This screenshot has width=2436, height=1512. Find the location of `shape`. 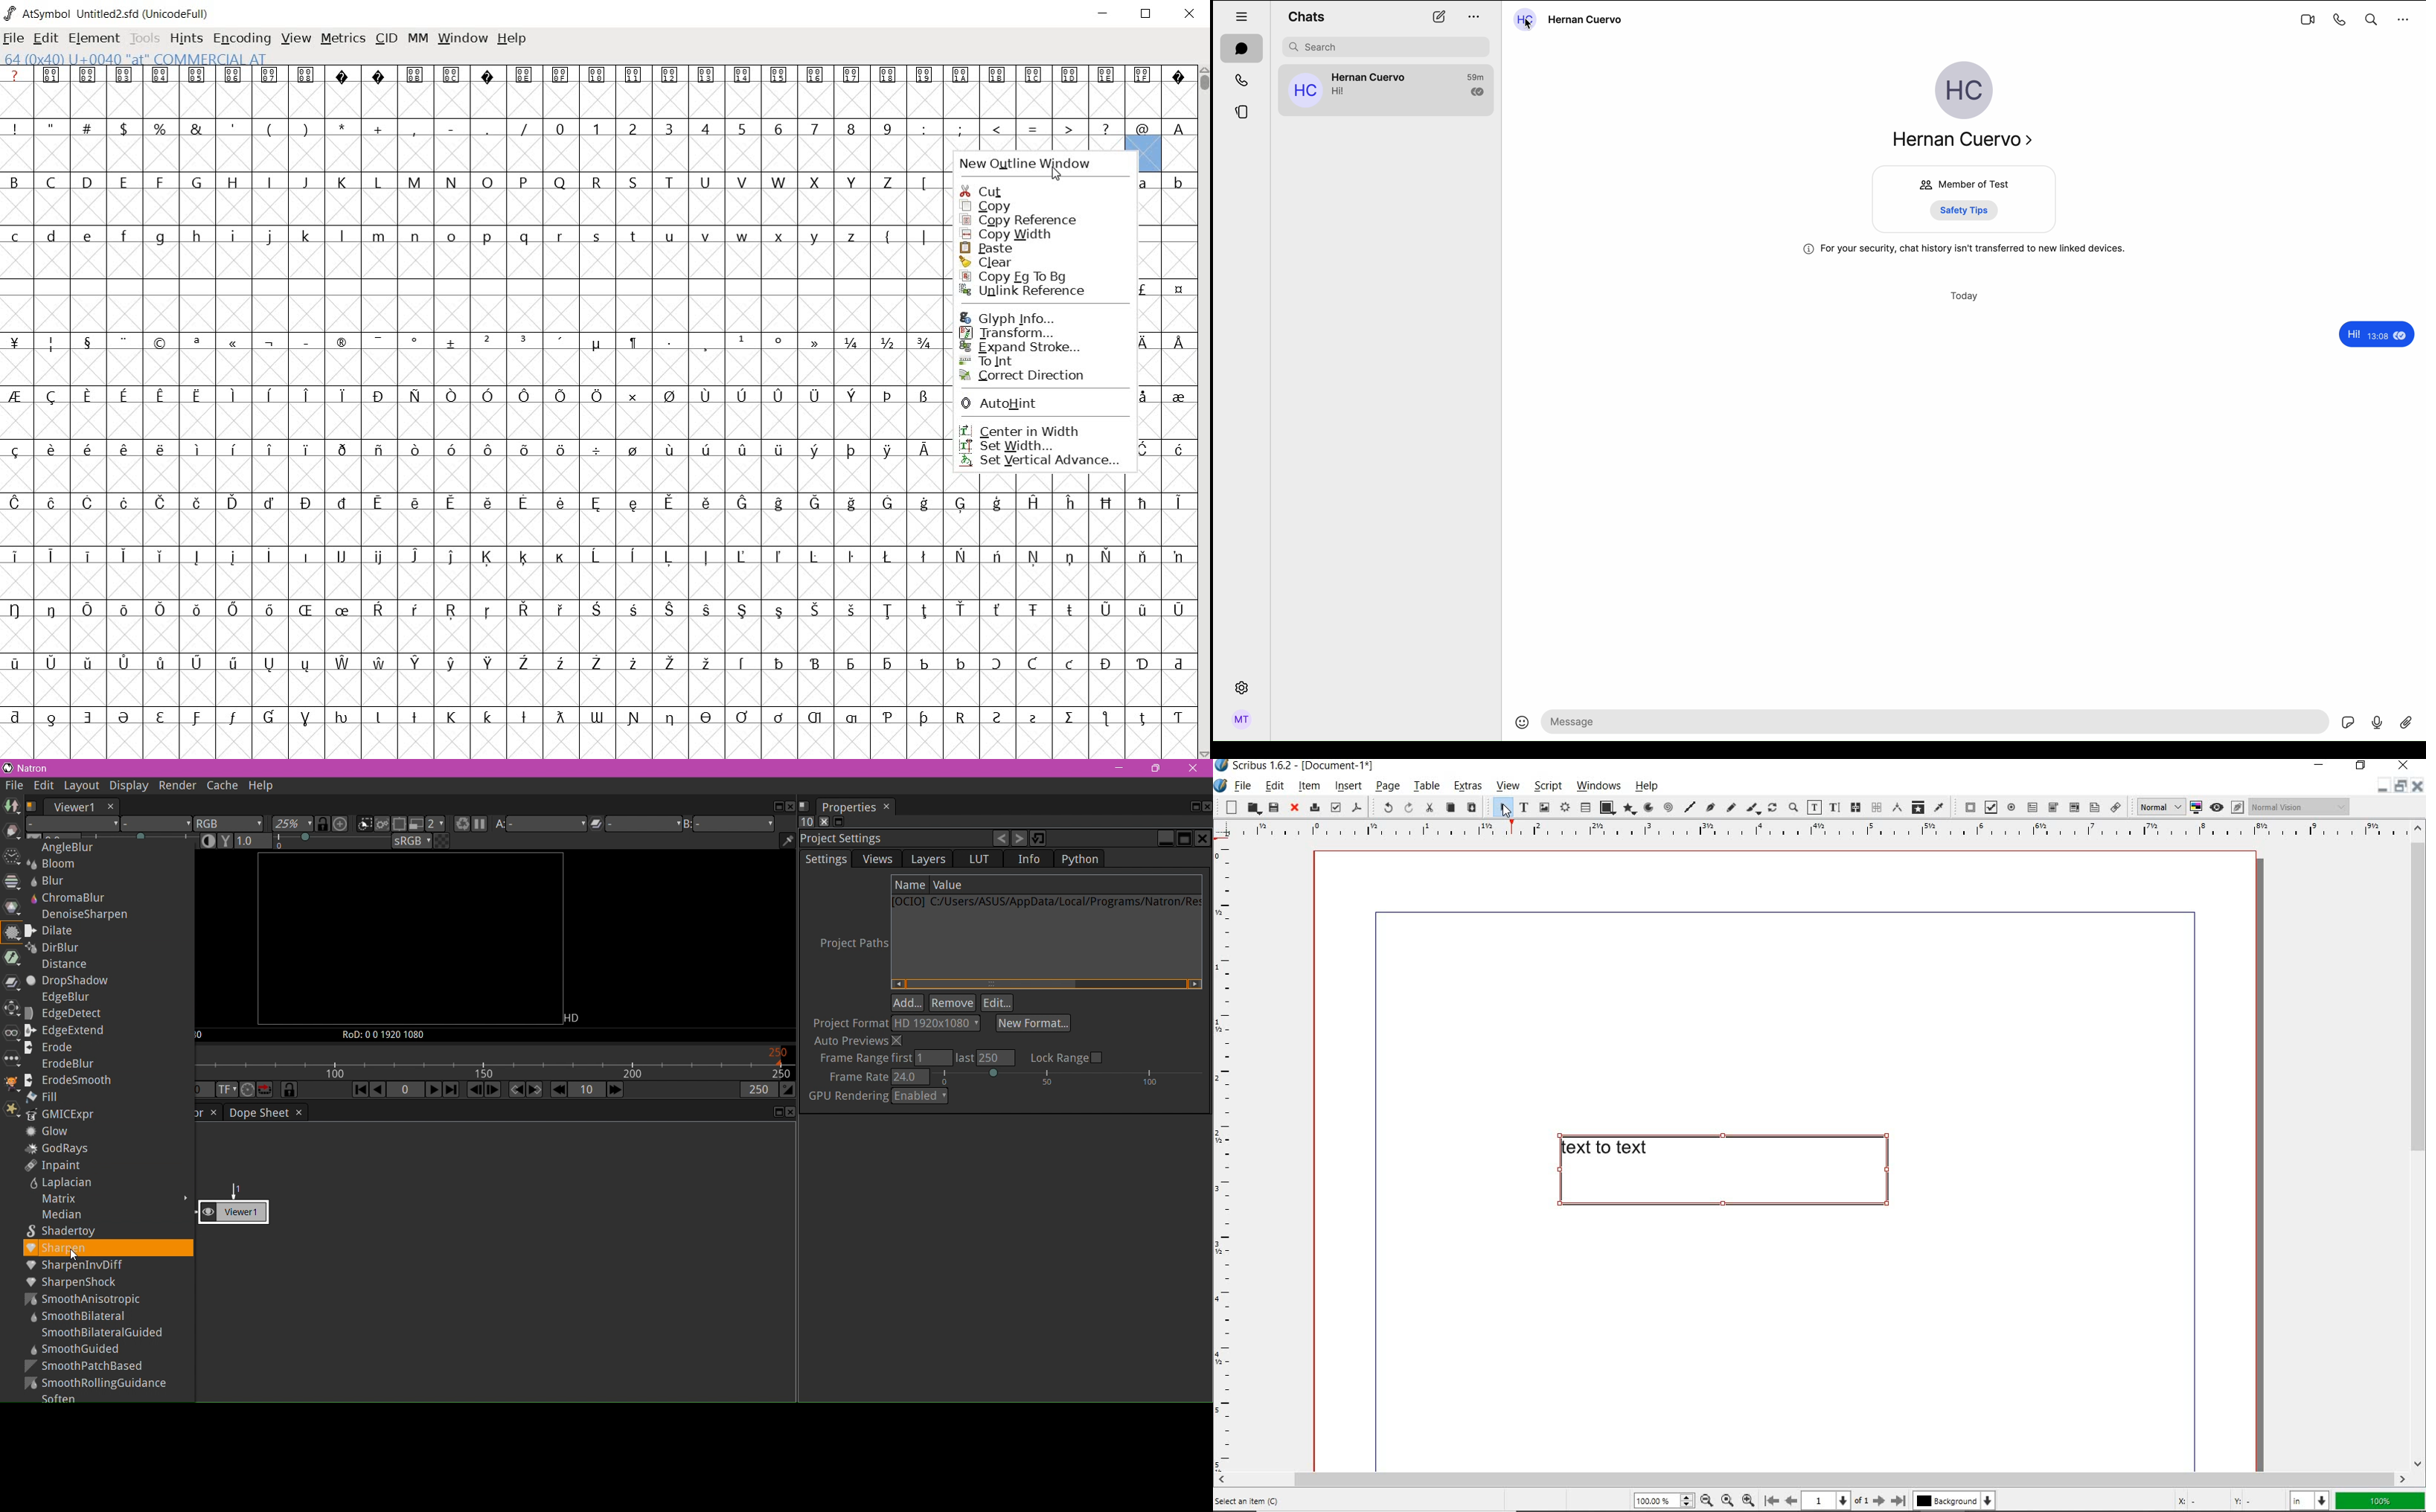

shape is located at coordinates (1607, 808).